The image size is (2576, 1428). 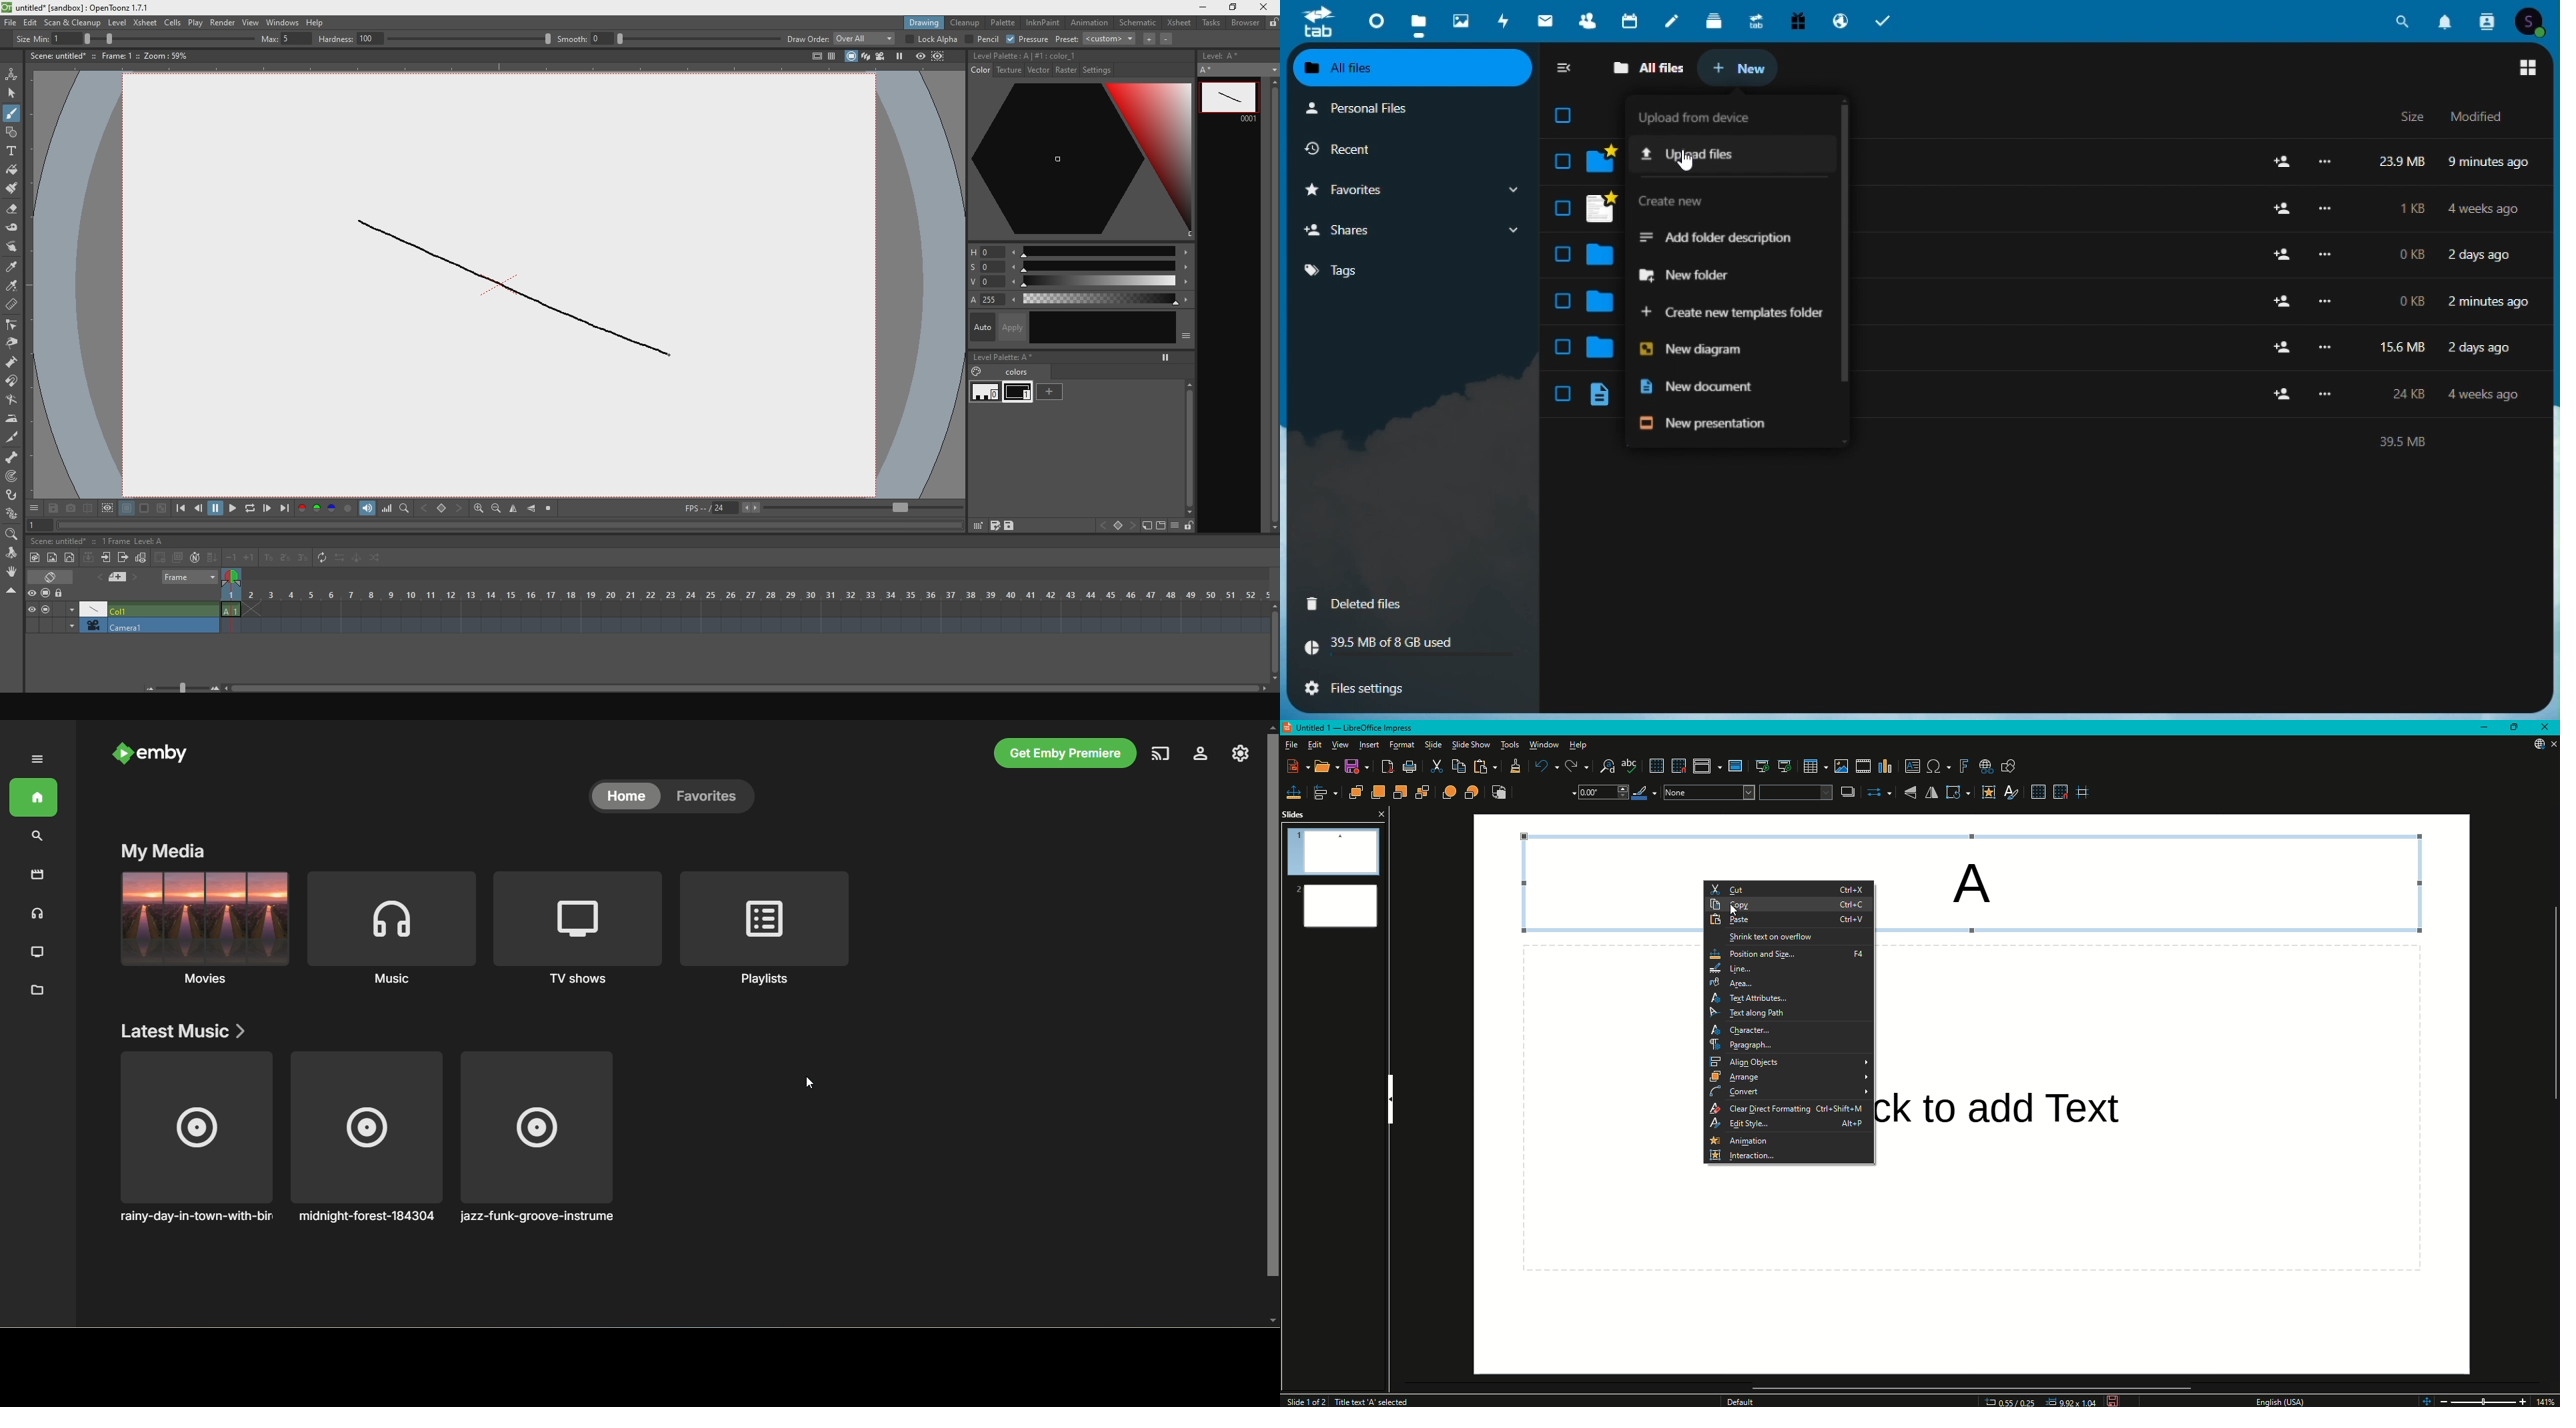 I want to click on select, so click(x=1561, y=208).